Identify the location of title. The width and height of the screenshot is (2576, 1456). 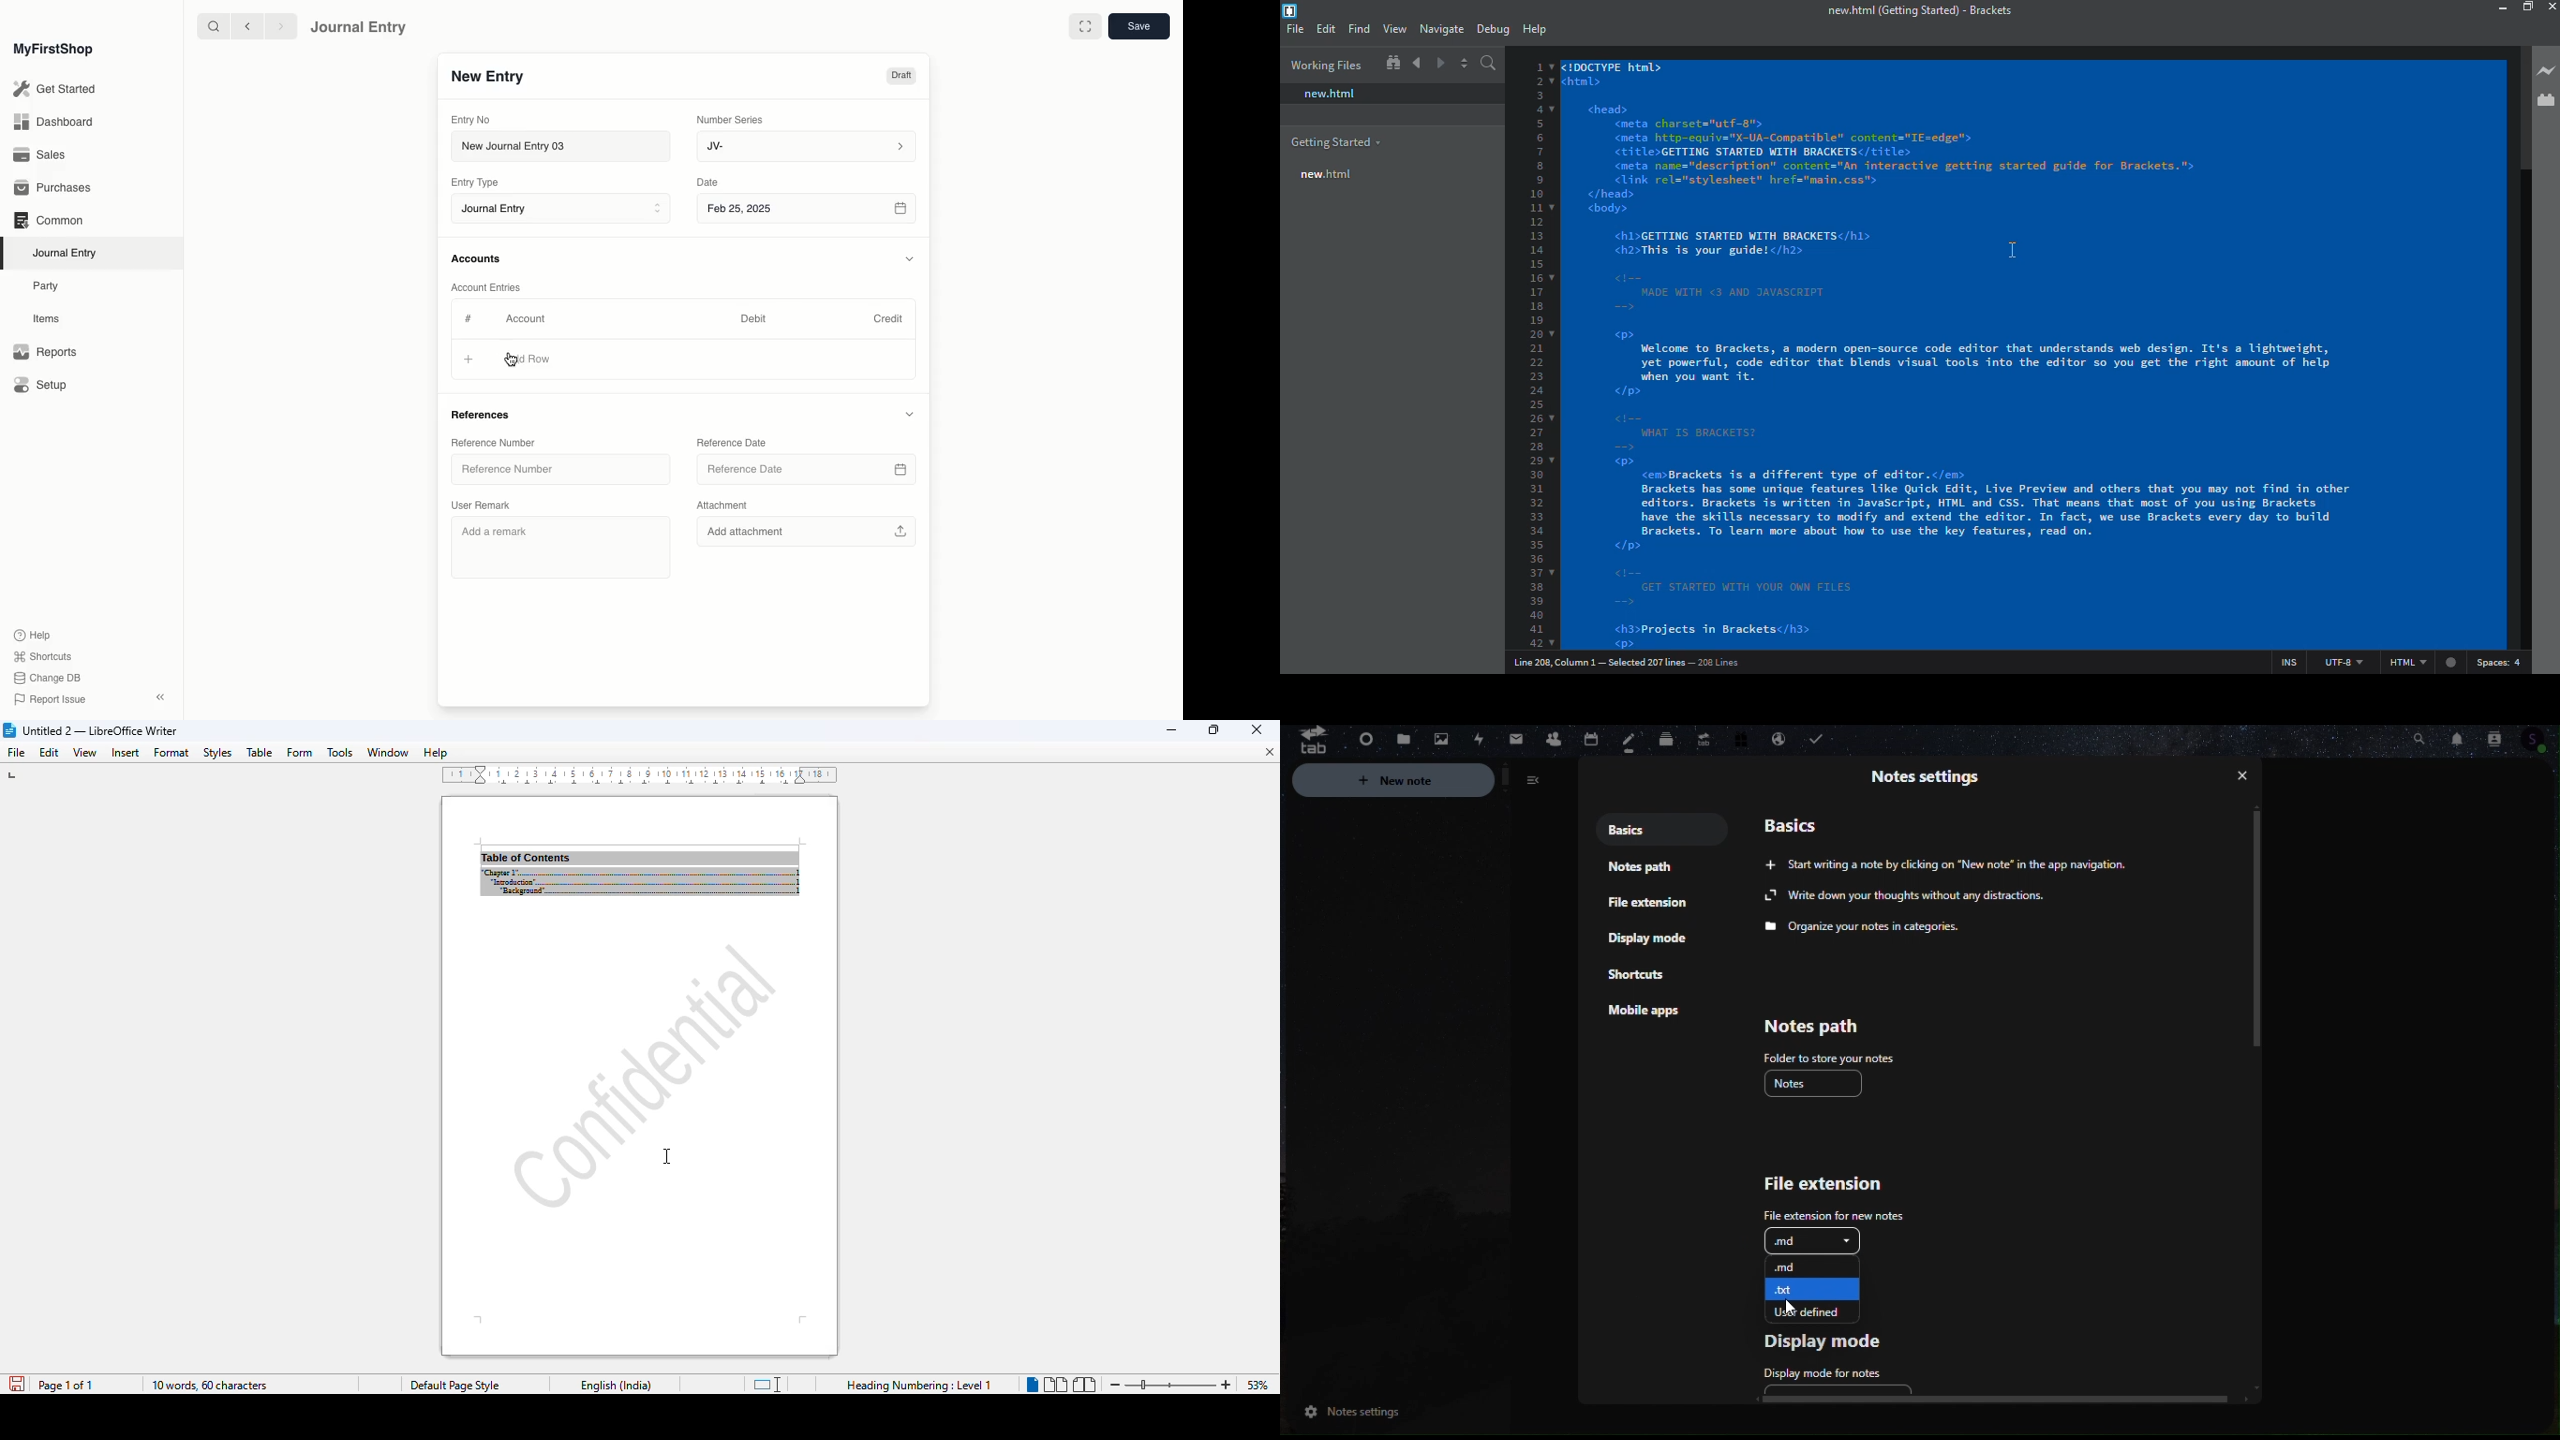
(100, 730).